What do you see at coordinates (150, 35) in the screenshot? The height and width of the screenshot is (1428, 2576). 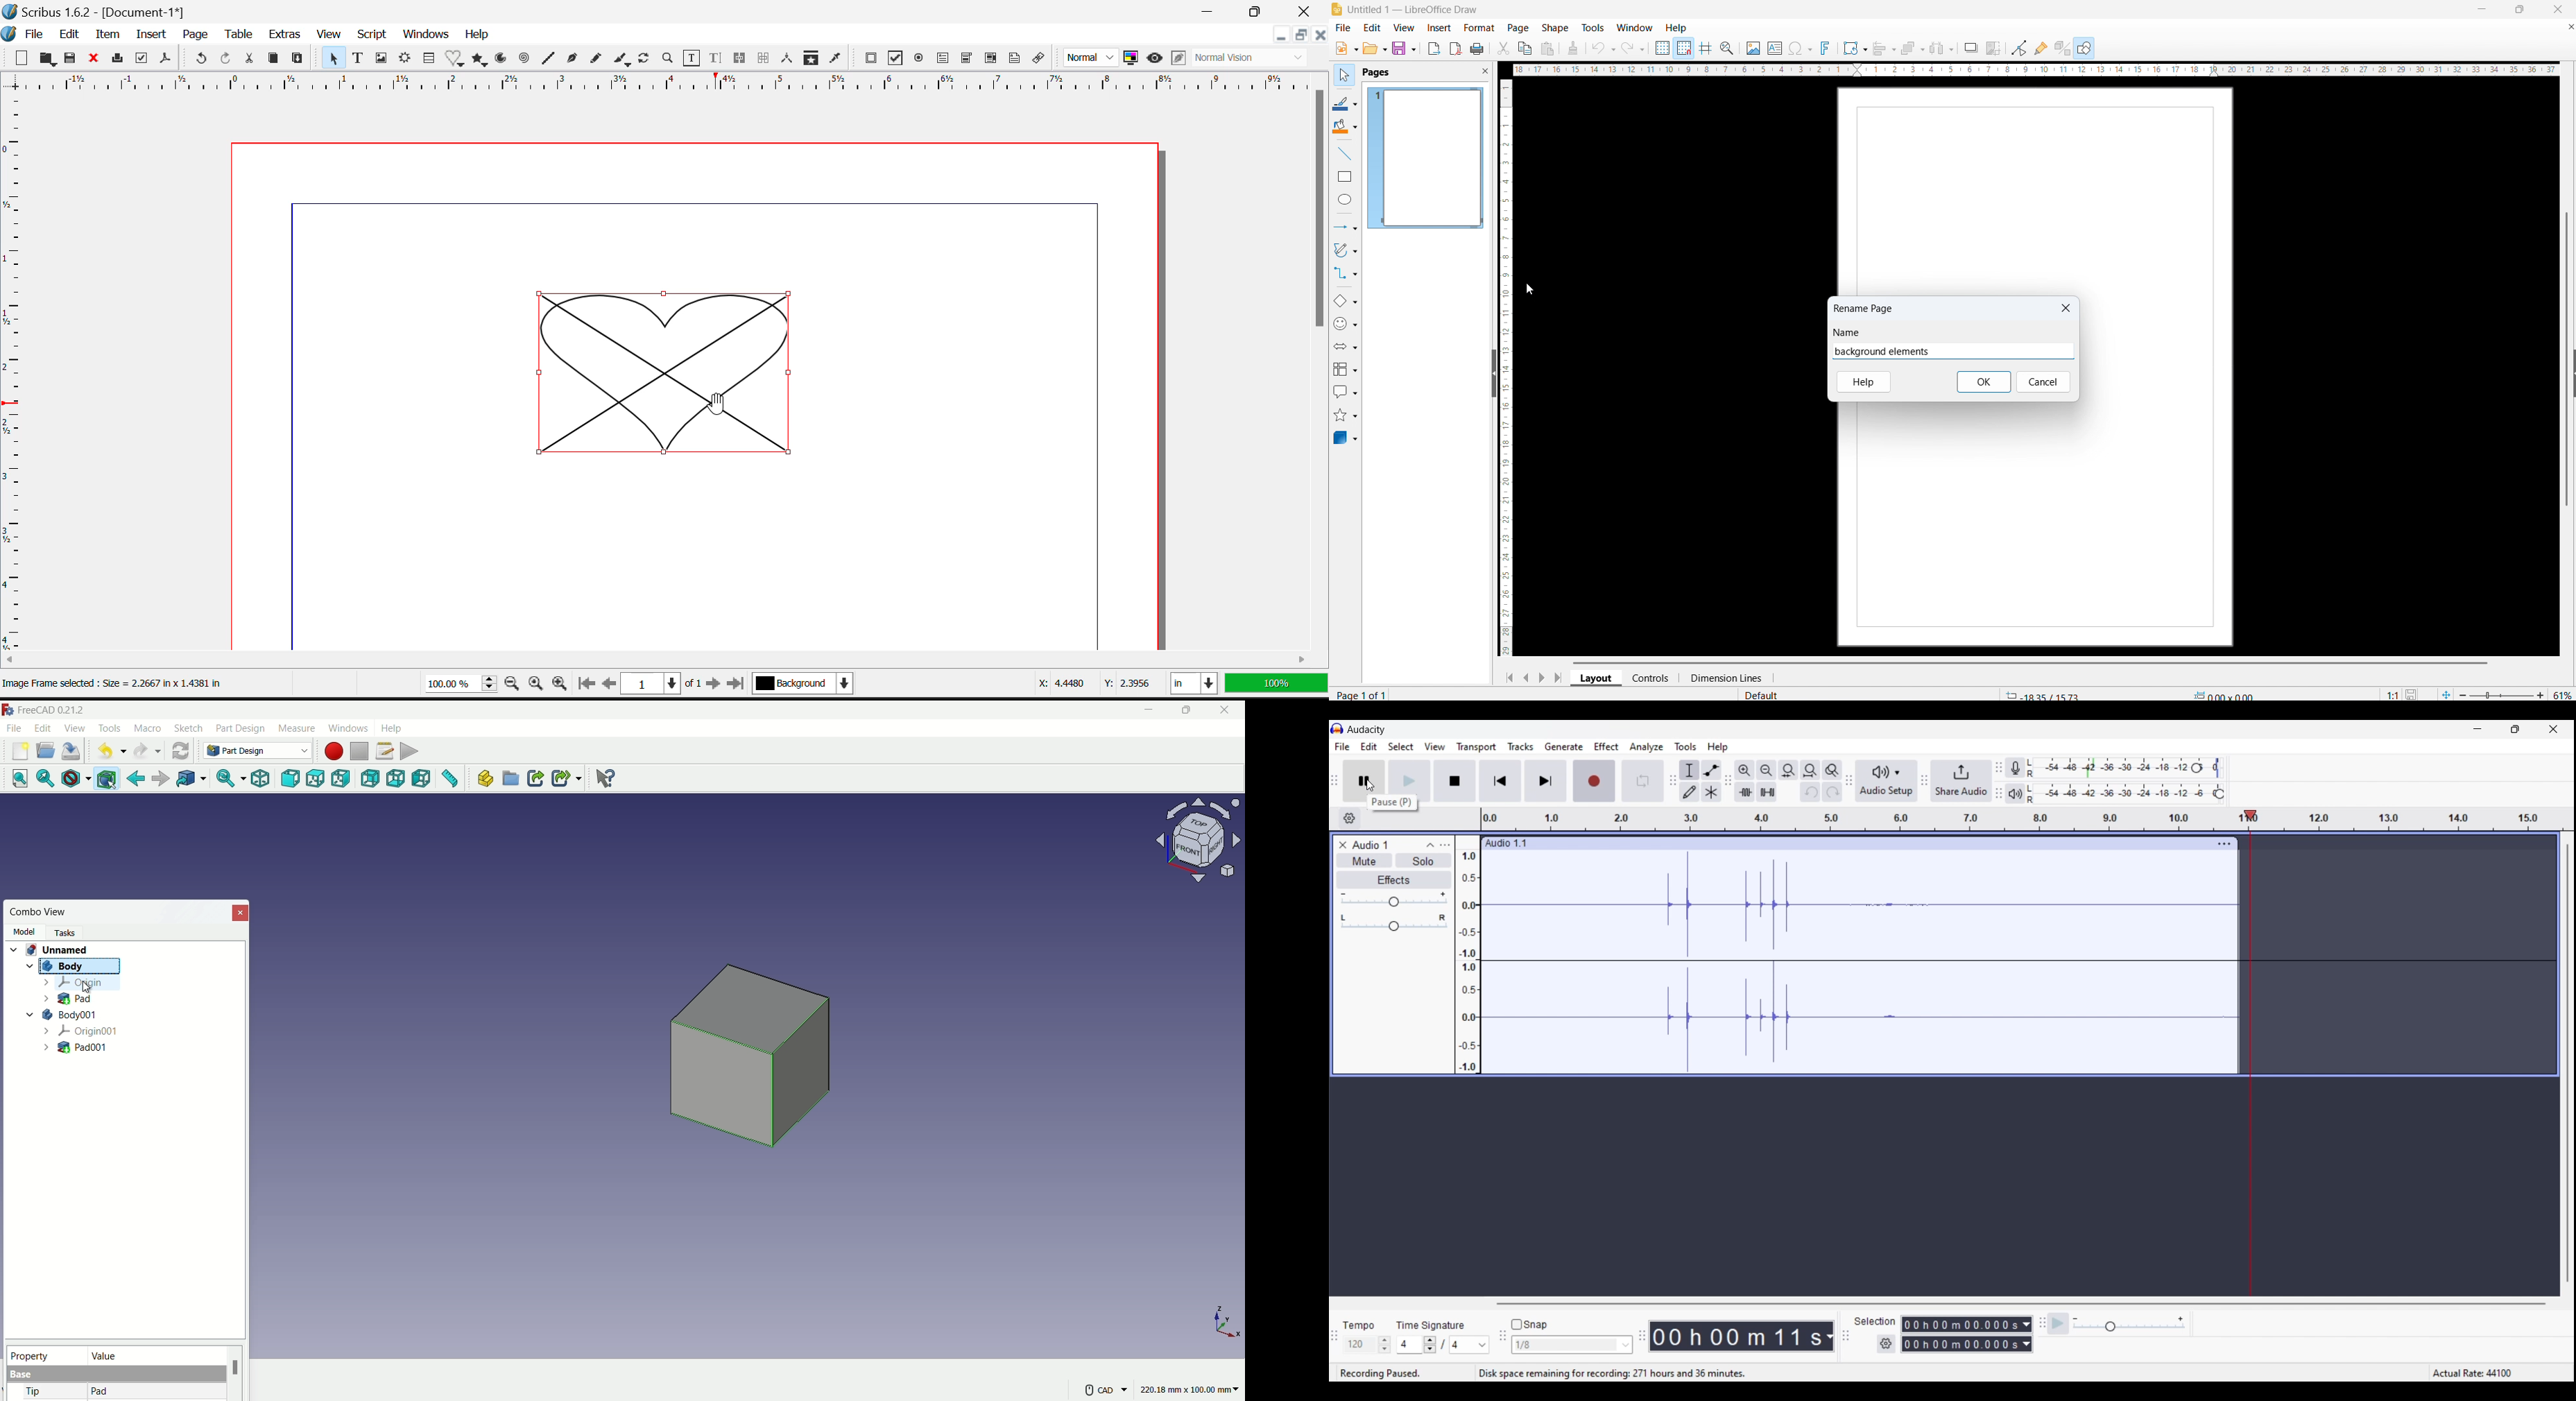 I see `Insert` at bounding box center [150, 35].